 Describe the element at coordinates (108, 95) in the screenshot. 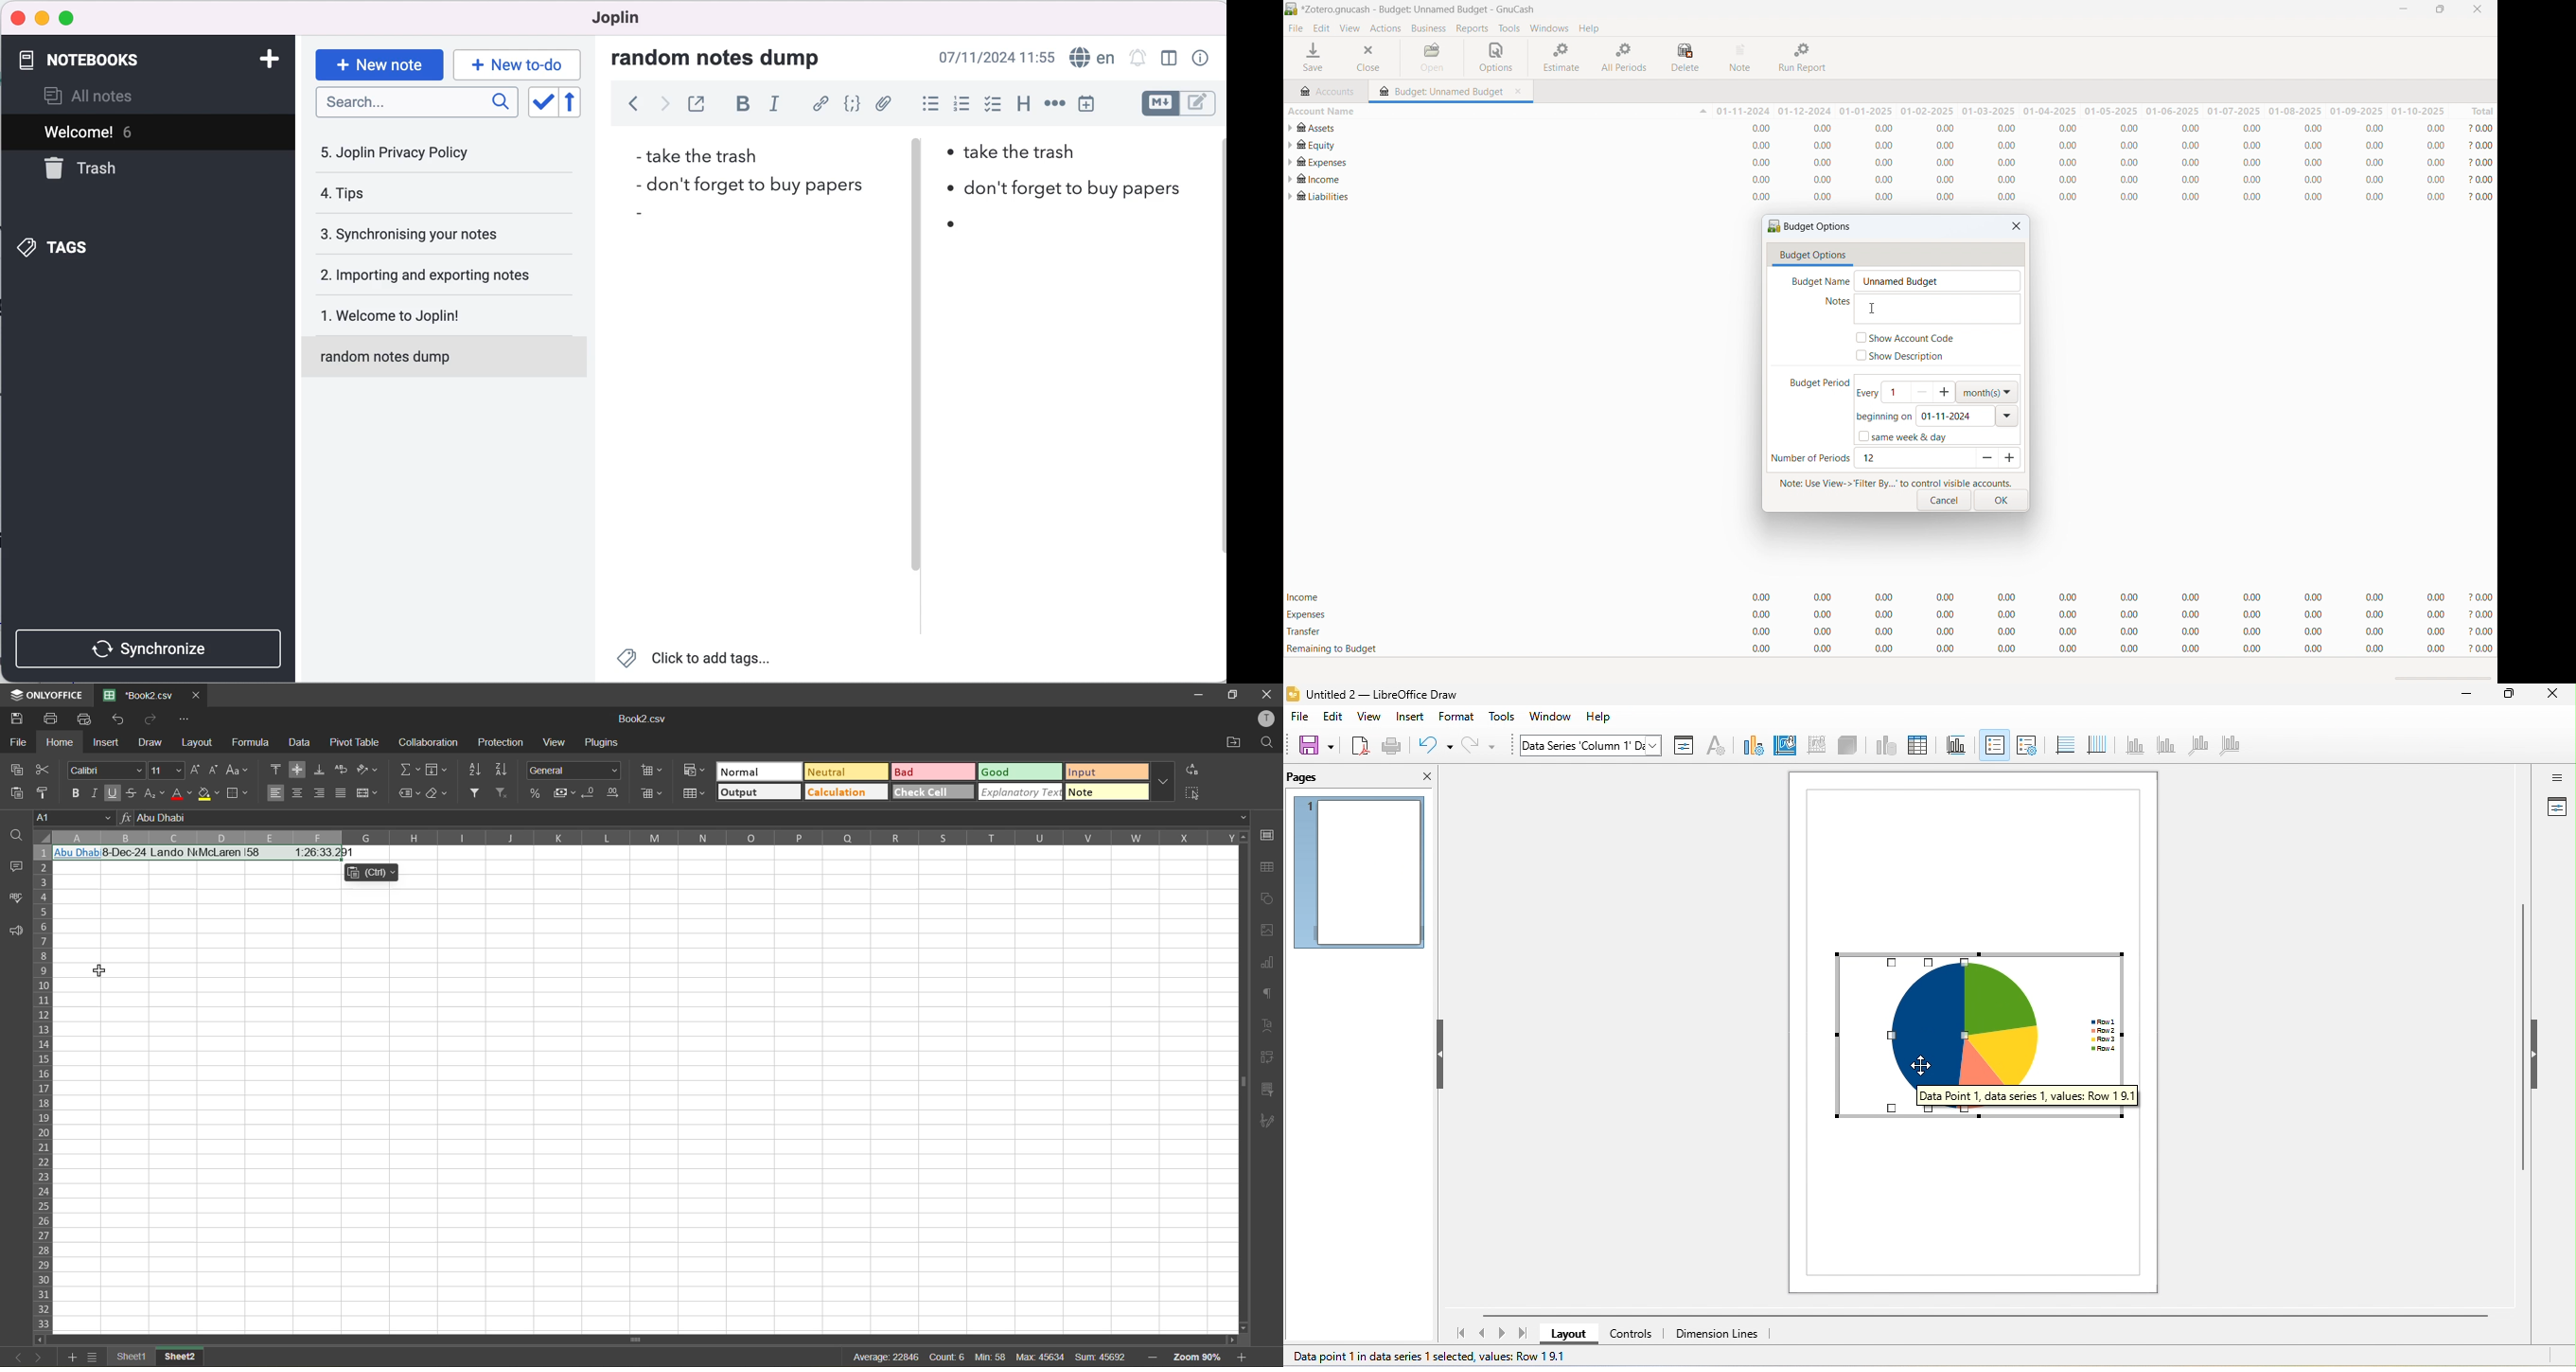

I see `all notes` at that location.